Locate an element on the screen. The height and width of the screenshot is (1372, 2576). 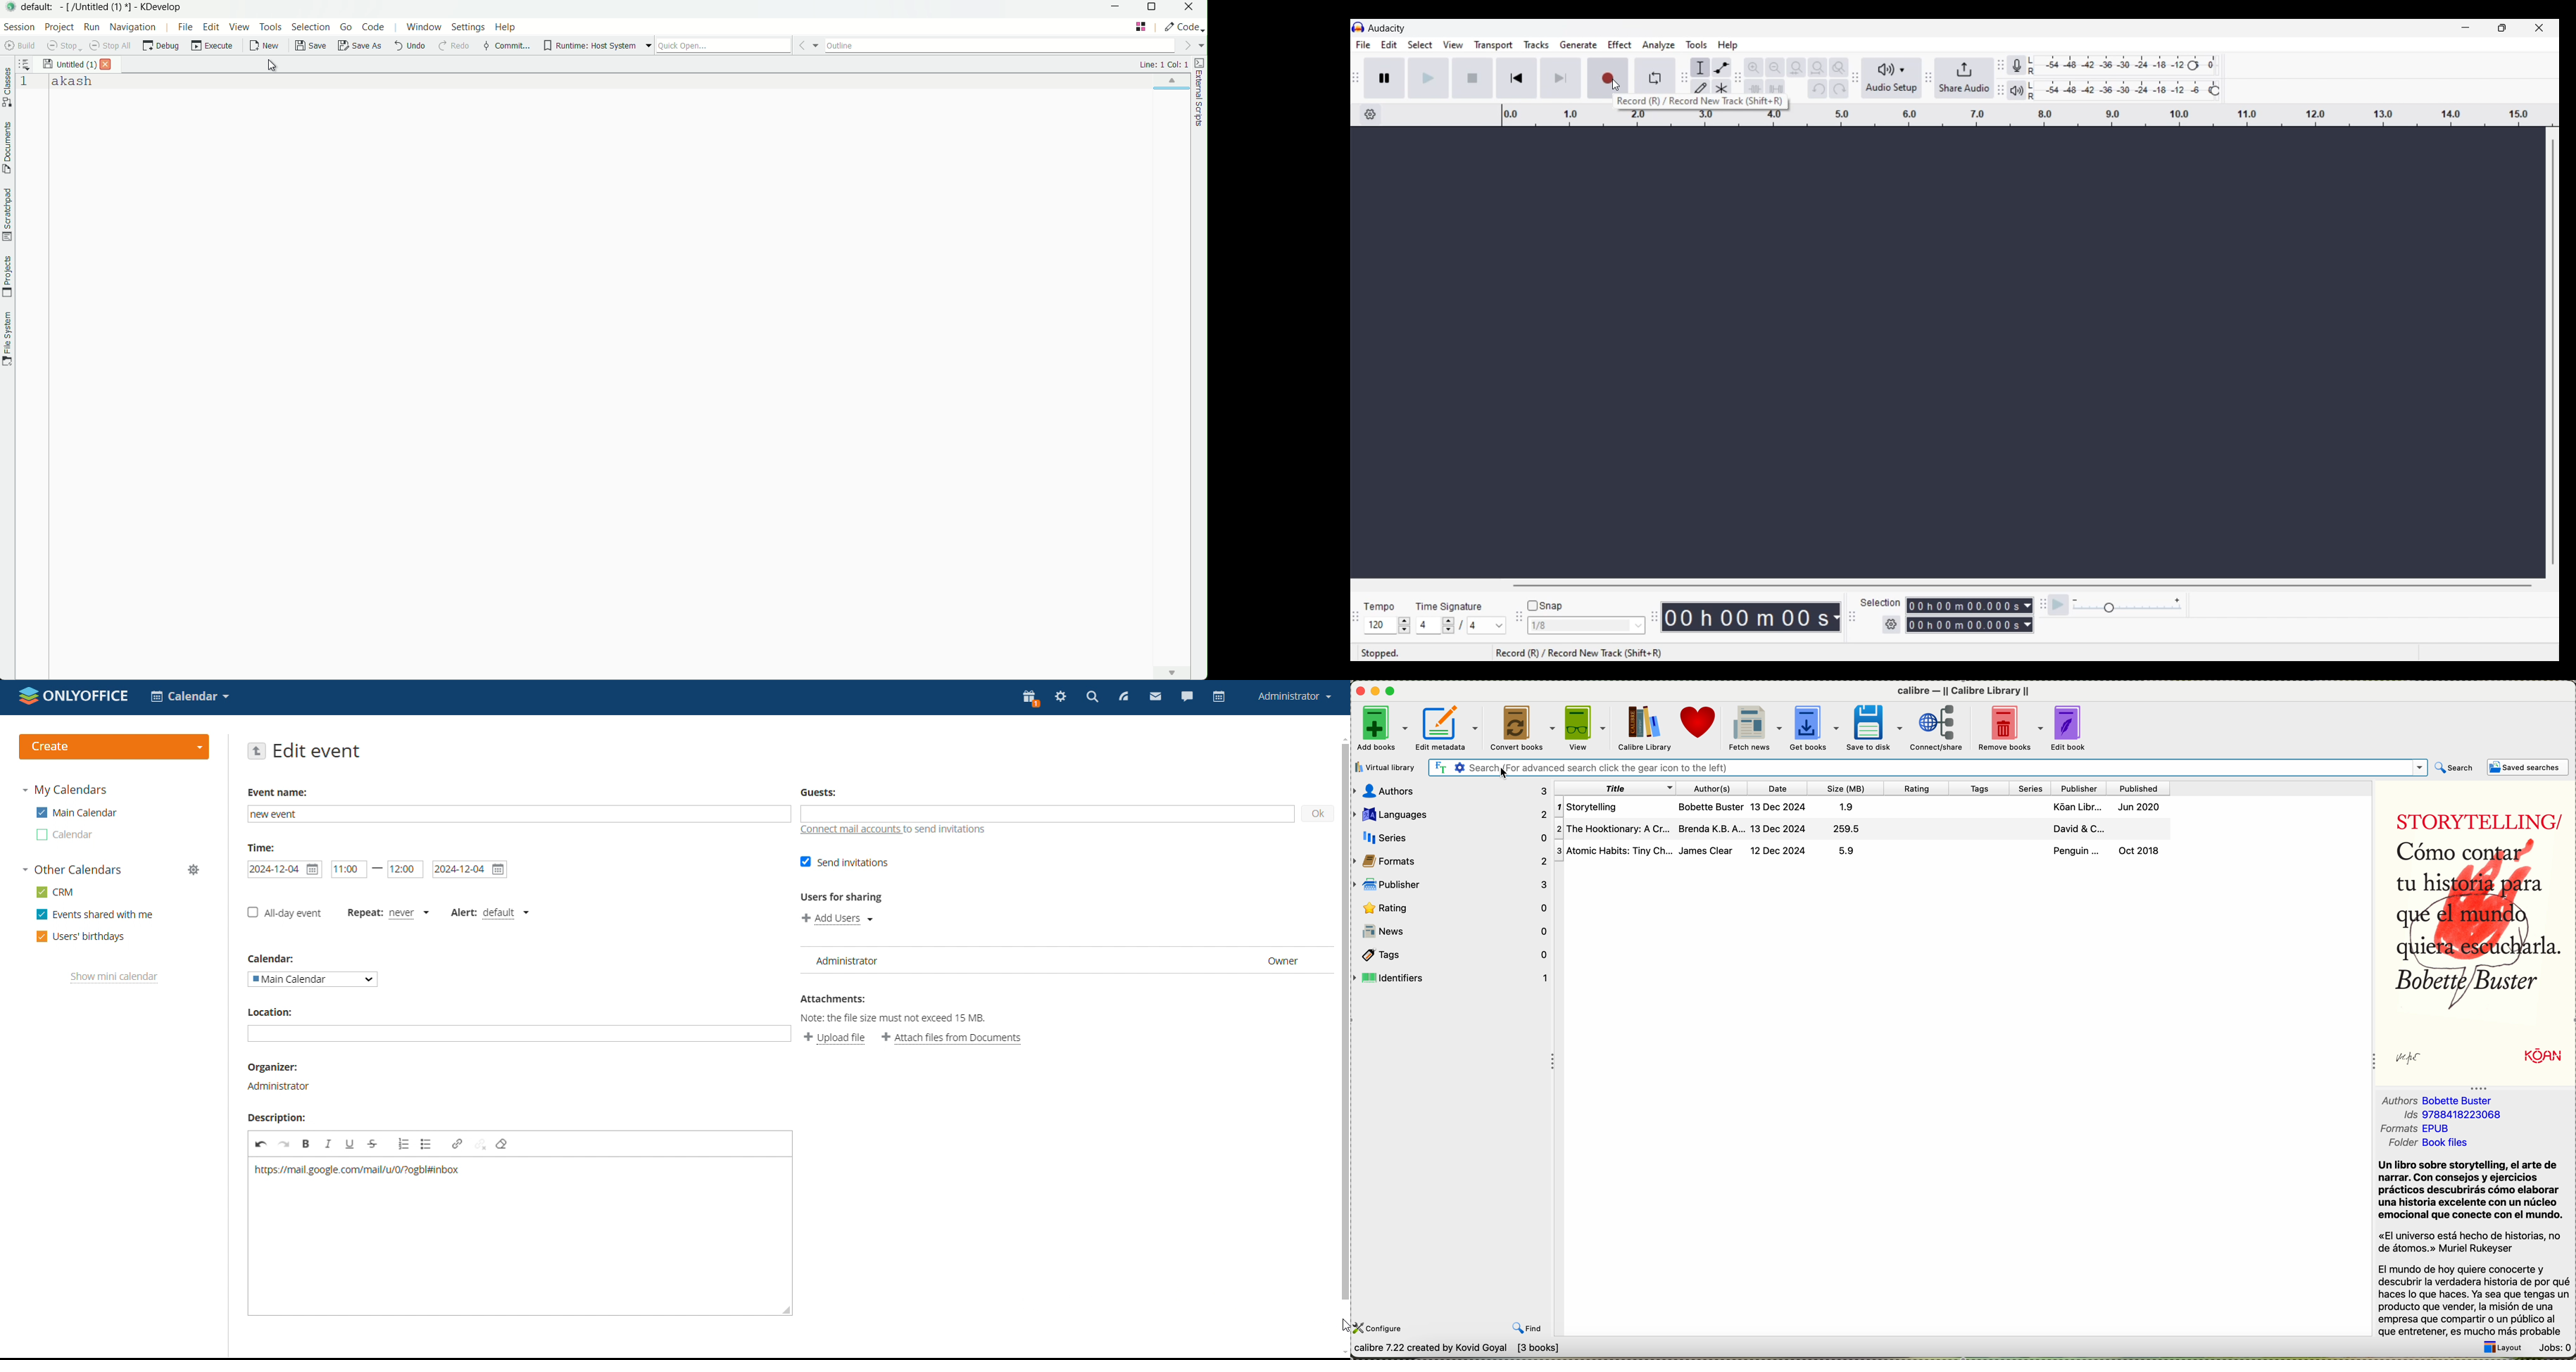
toolbar is located at coordinates (2040, 610).